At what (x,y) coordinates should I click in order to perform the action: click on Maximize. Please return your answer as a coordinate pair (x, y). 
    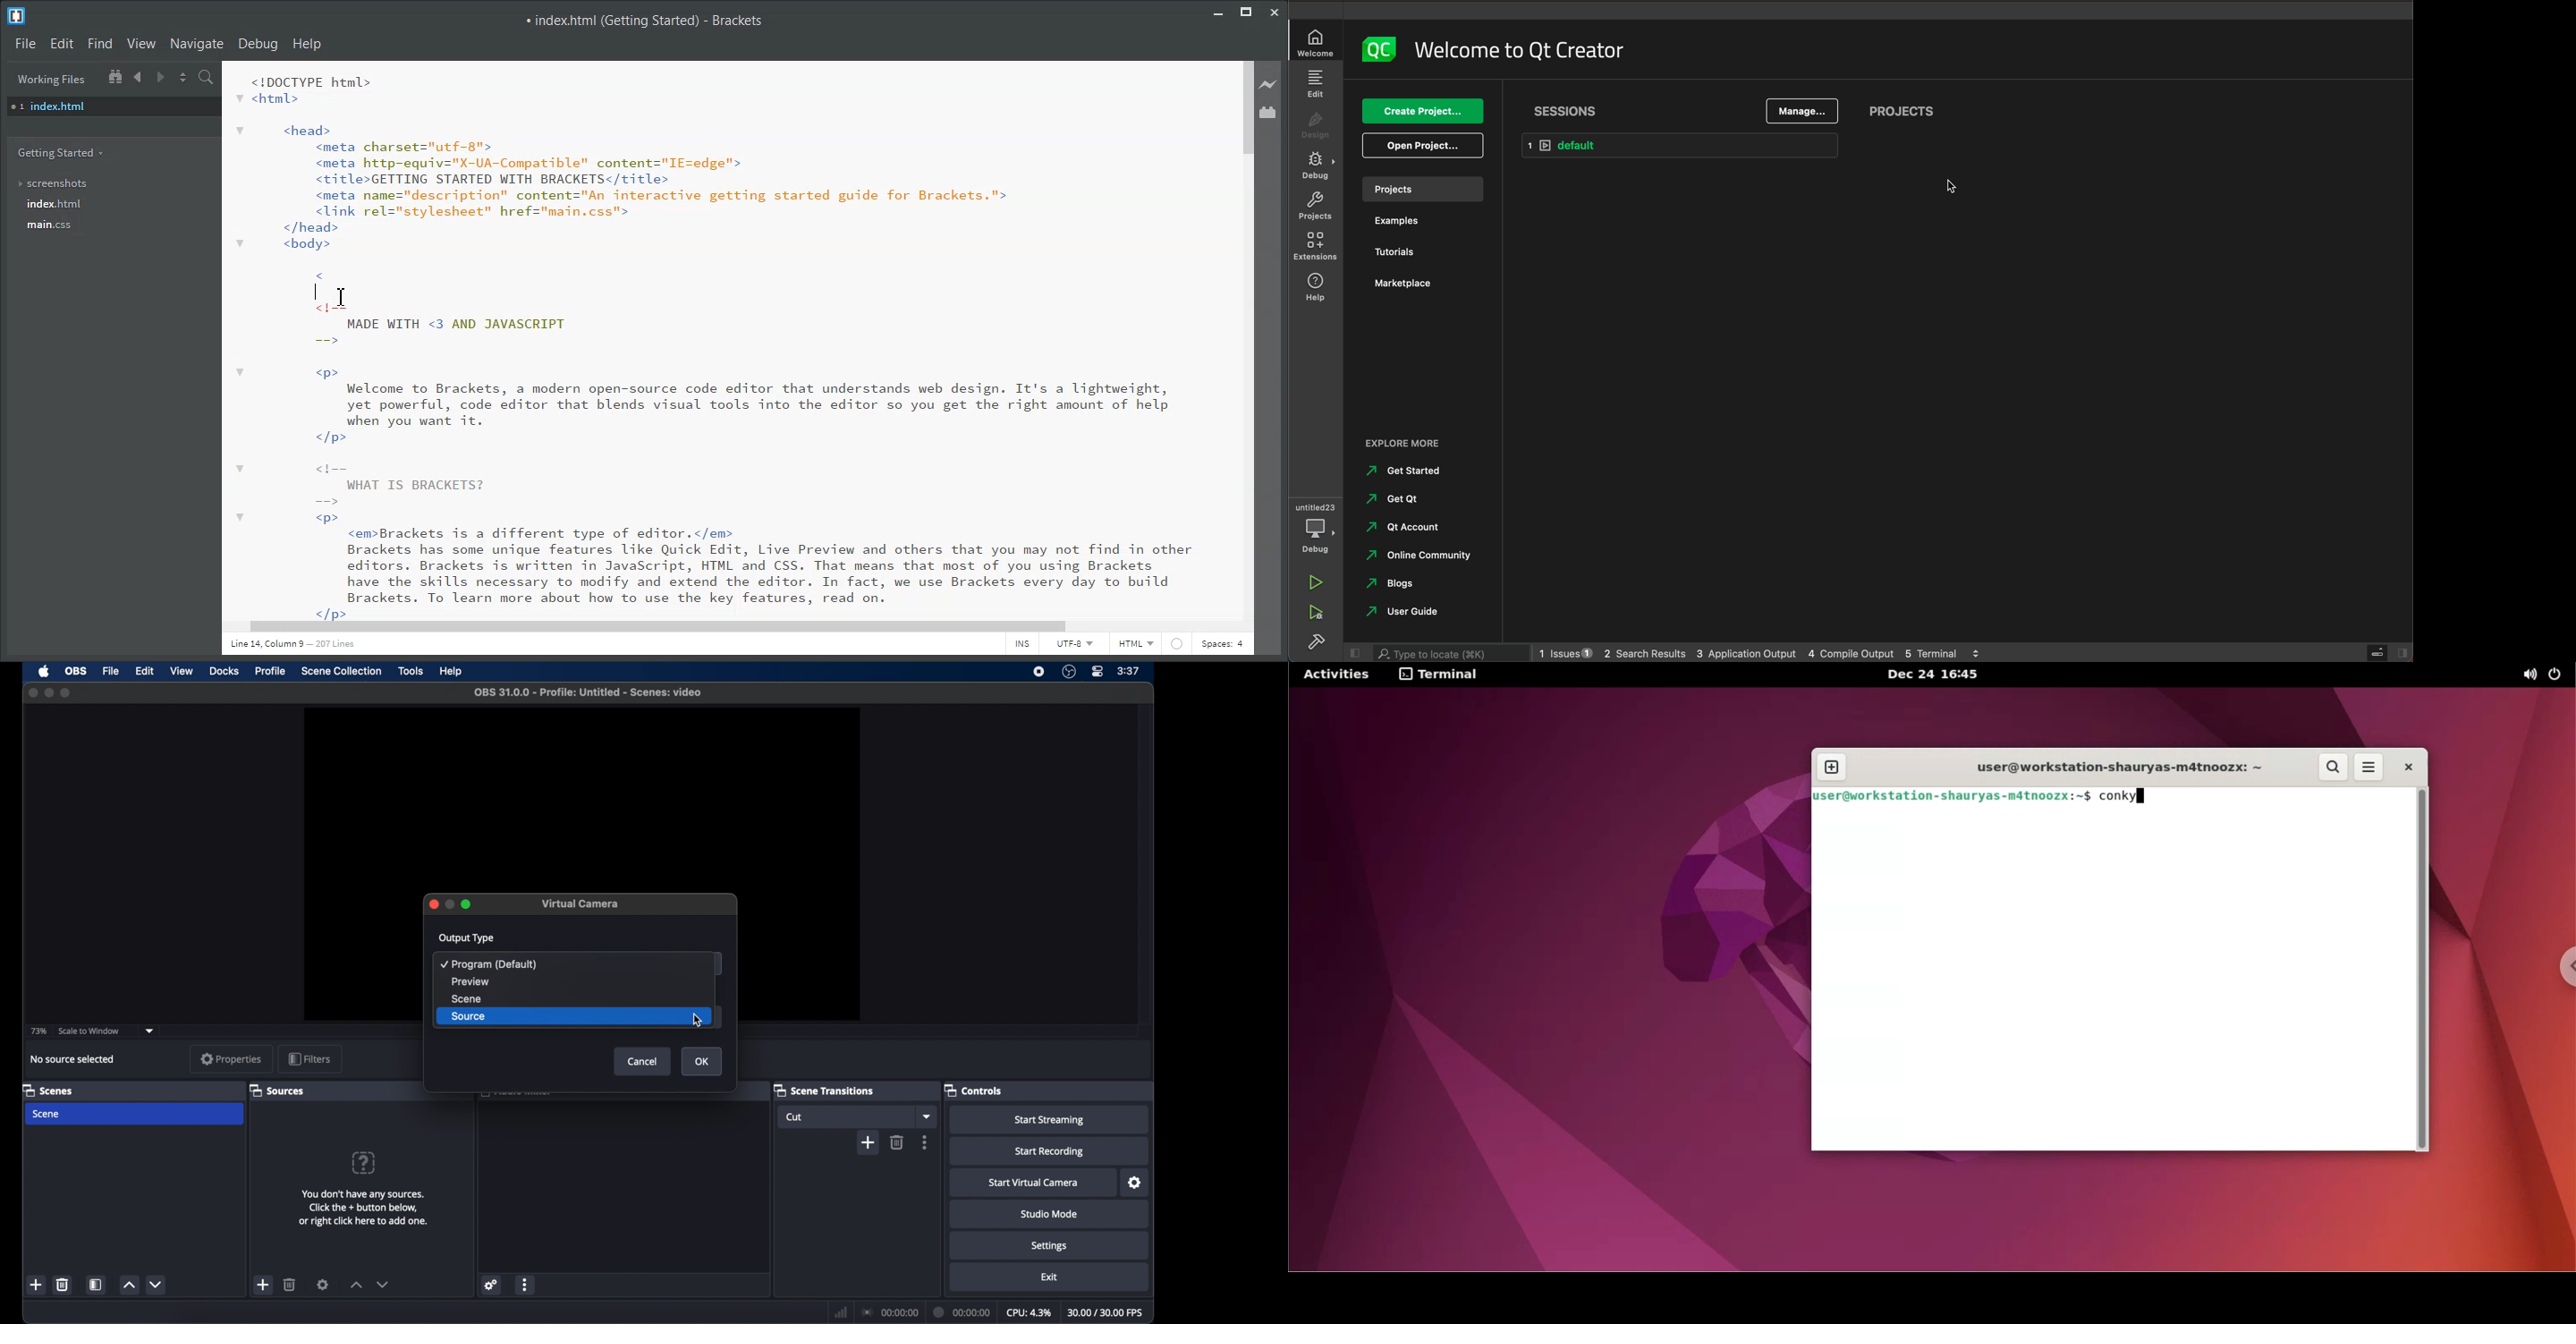
    Looking at the image, I should click on (1247, 12).